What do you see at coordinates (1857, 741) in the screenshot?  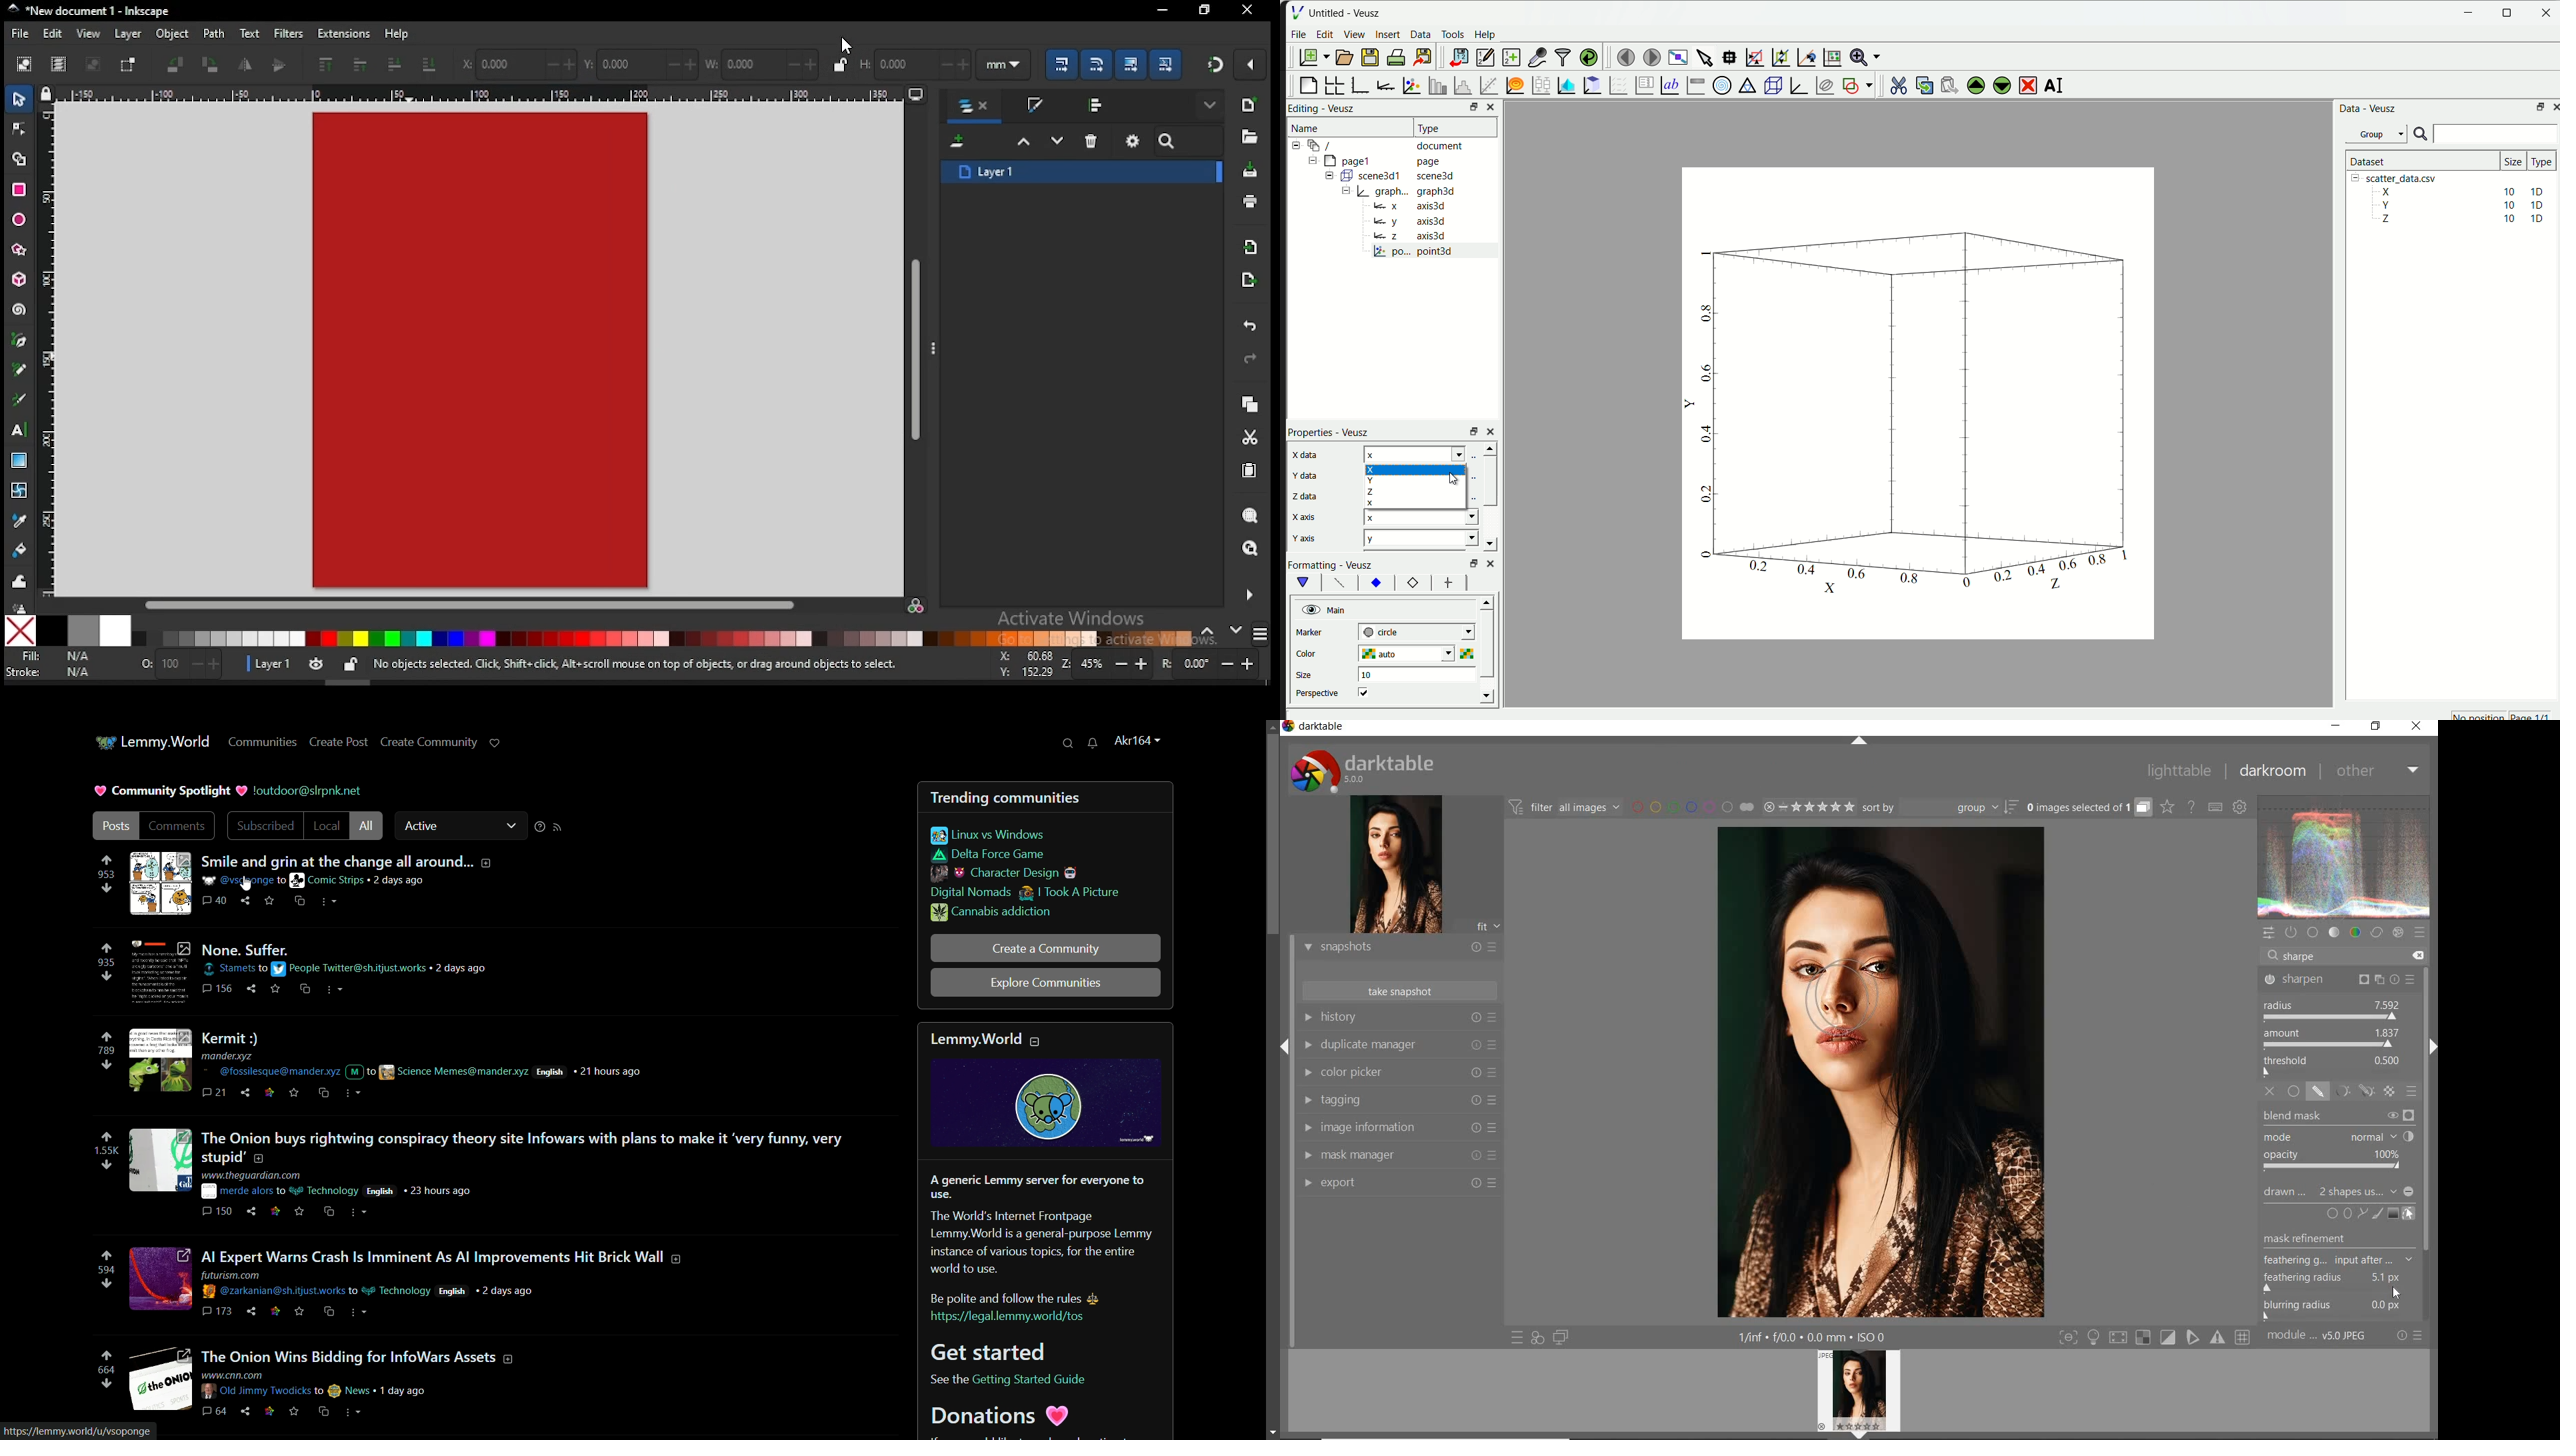 I see `EXPAND/COLLAPSE` at bounding box center [1857, 741].